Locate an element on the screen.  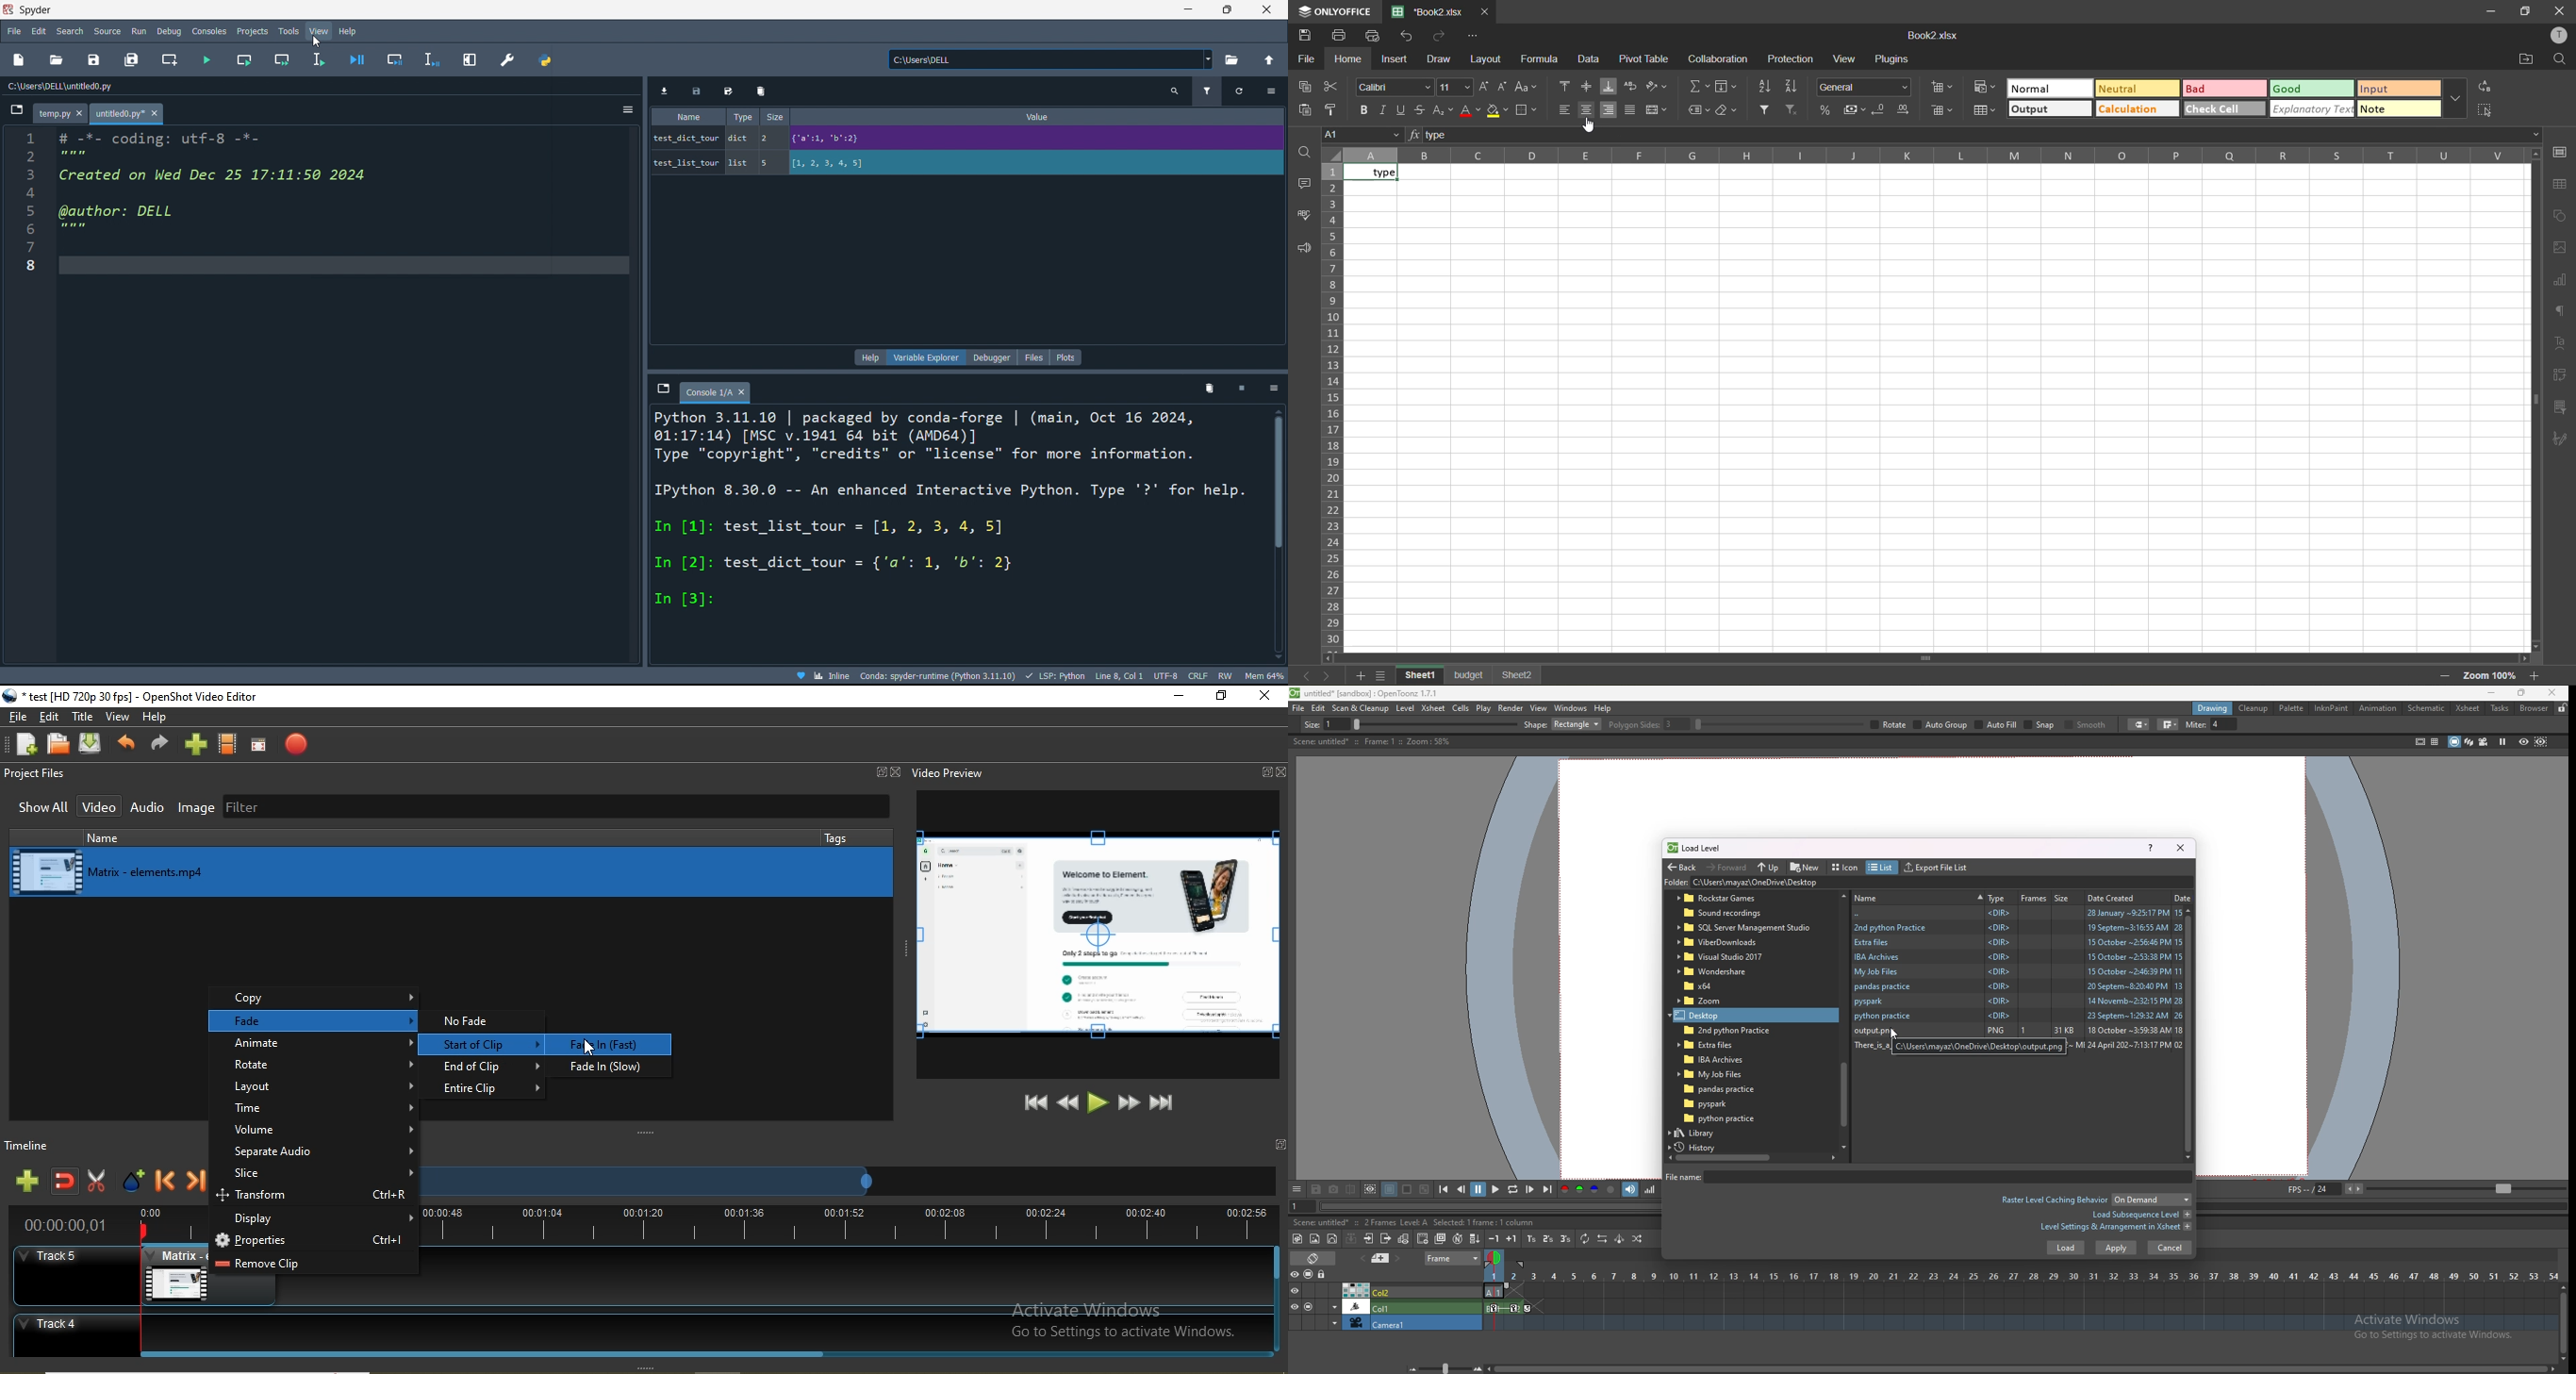
run cell and move is located at coordinates (285, 60).